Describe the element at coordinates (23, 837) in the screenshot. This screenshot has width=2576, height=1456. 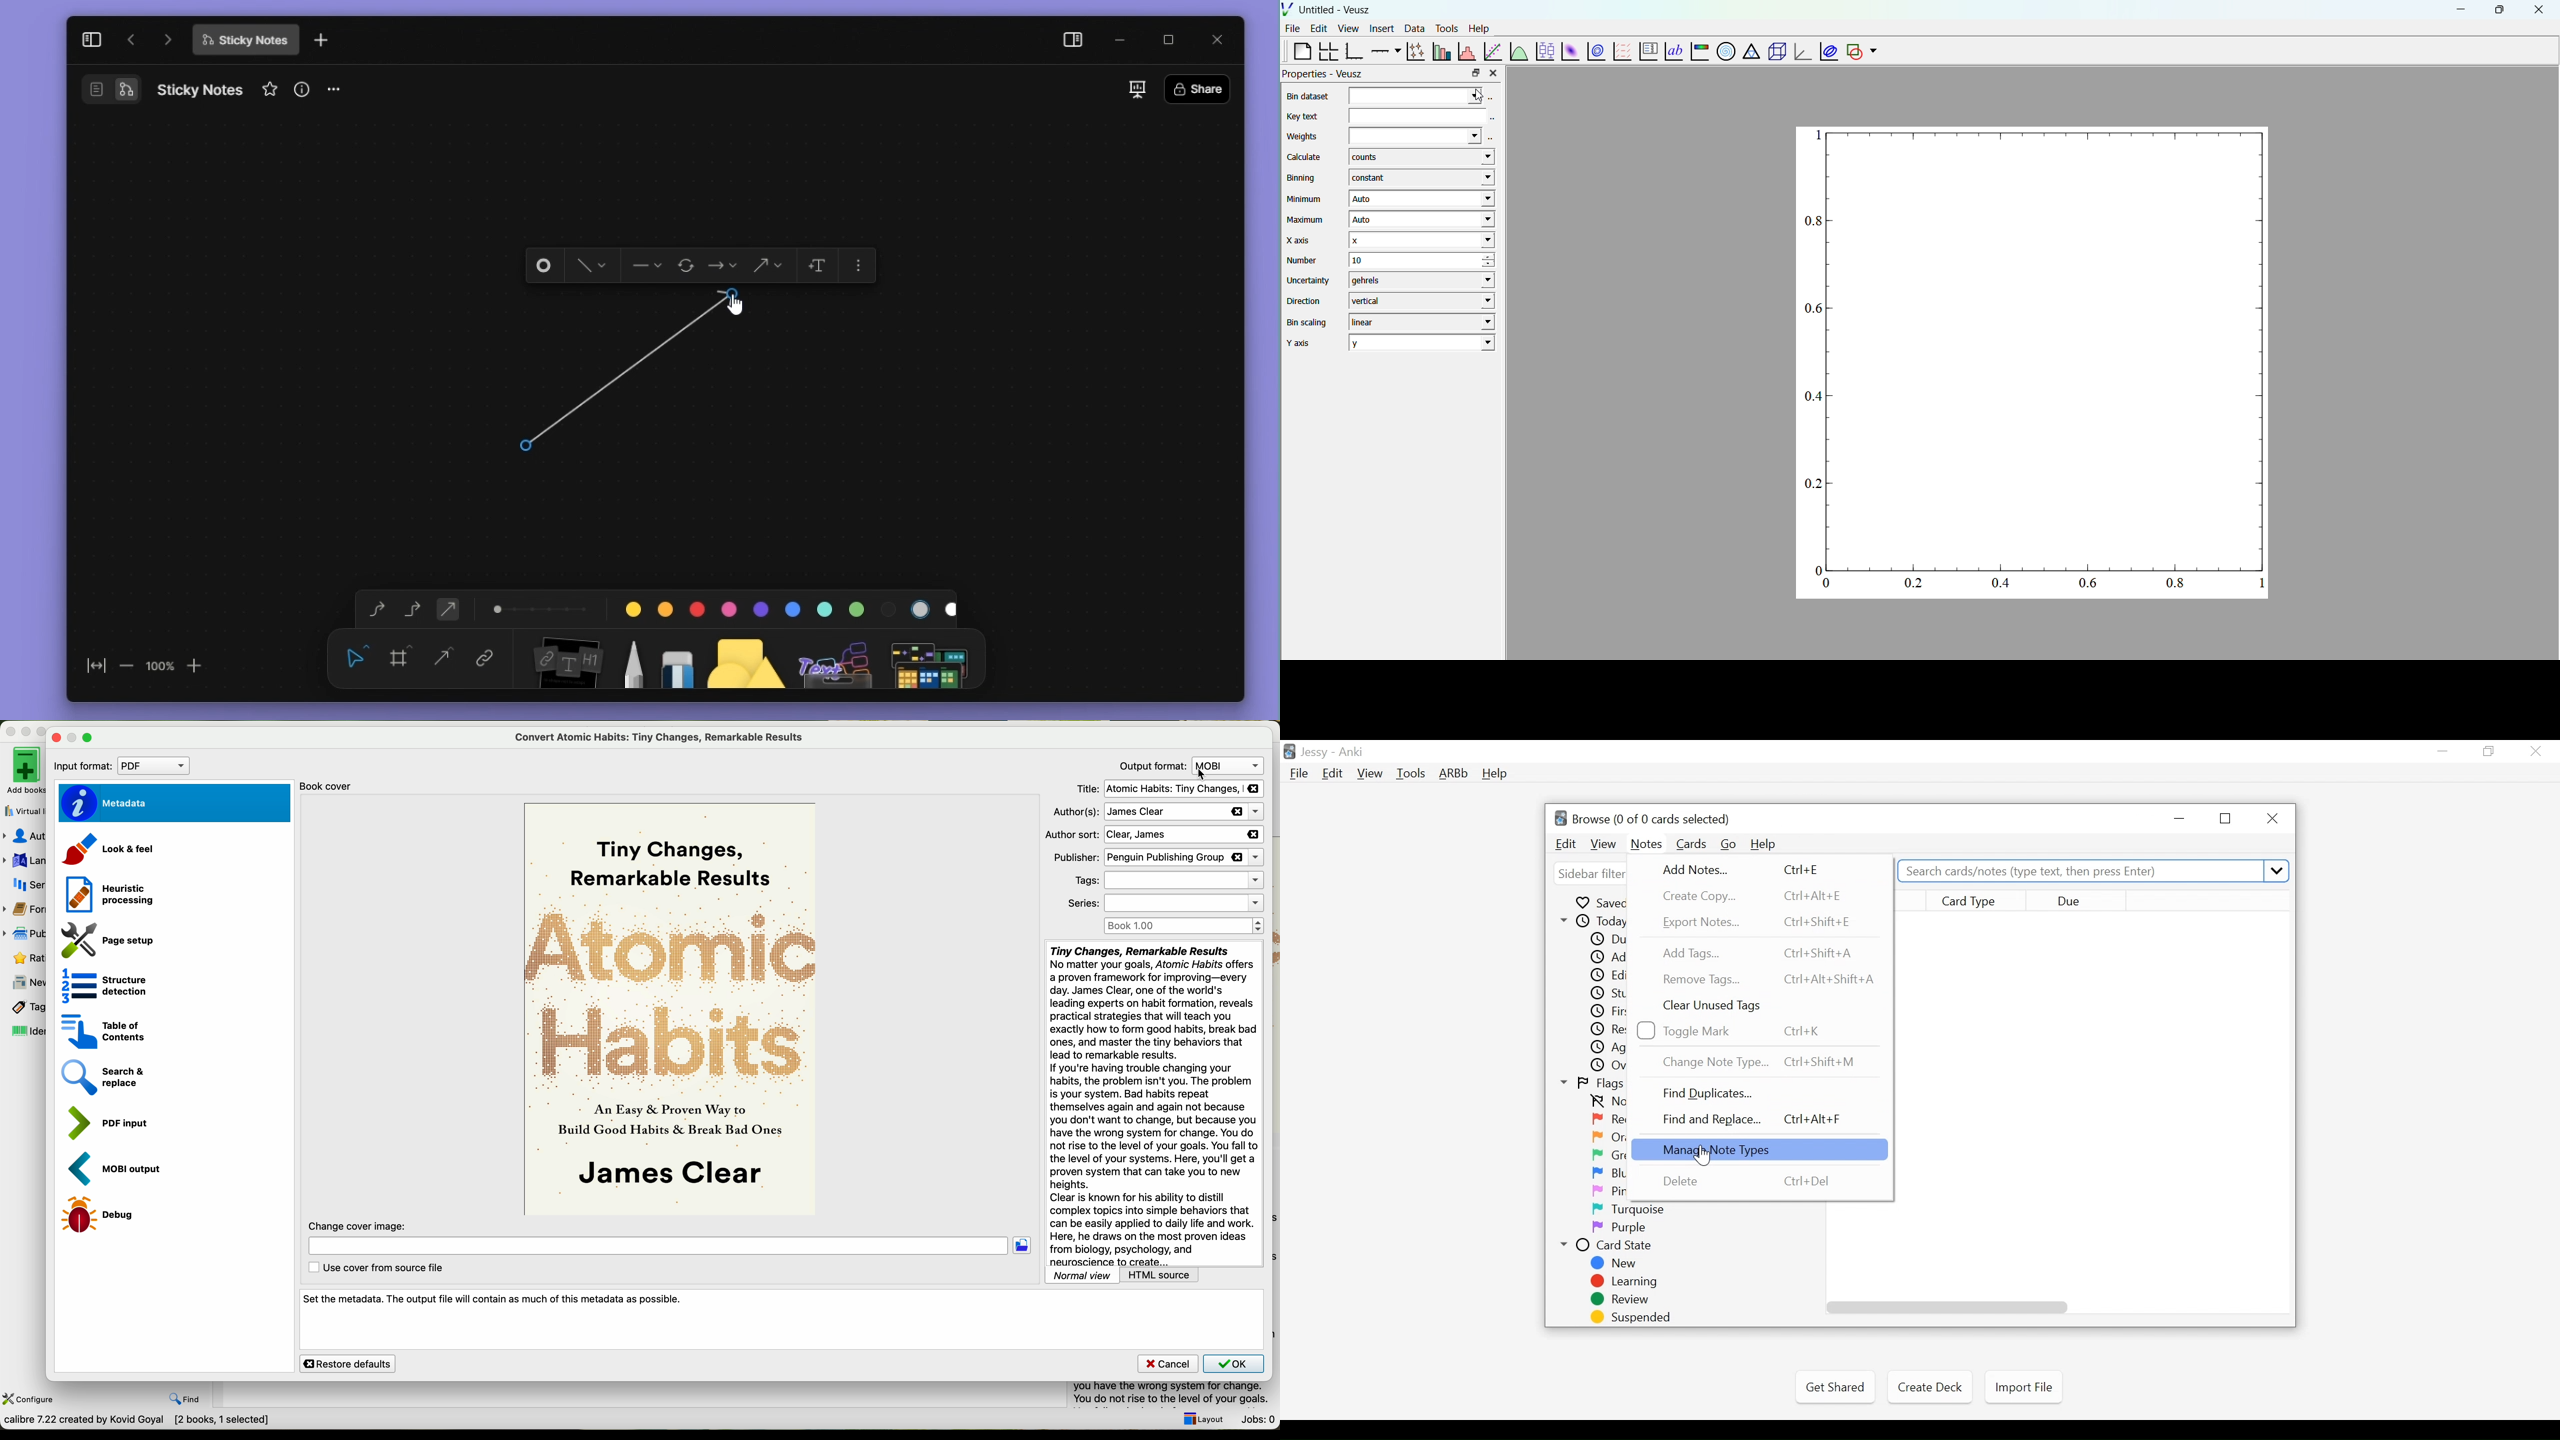
I see `authors` at that location.